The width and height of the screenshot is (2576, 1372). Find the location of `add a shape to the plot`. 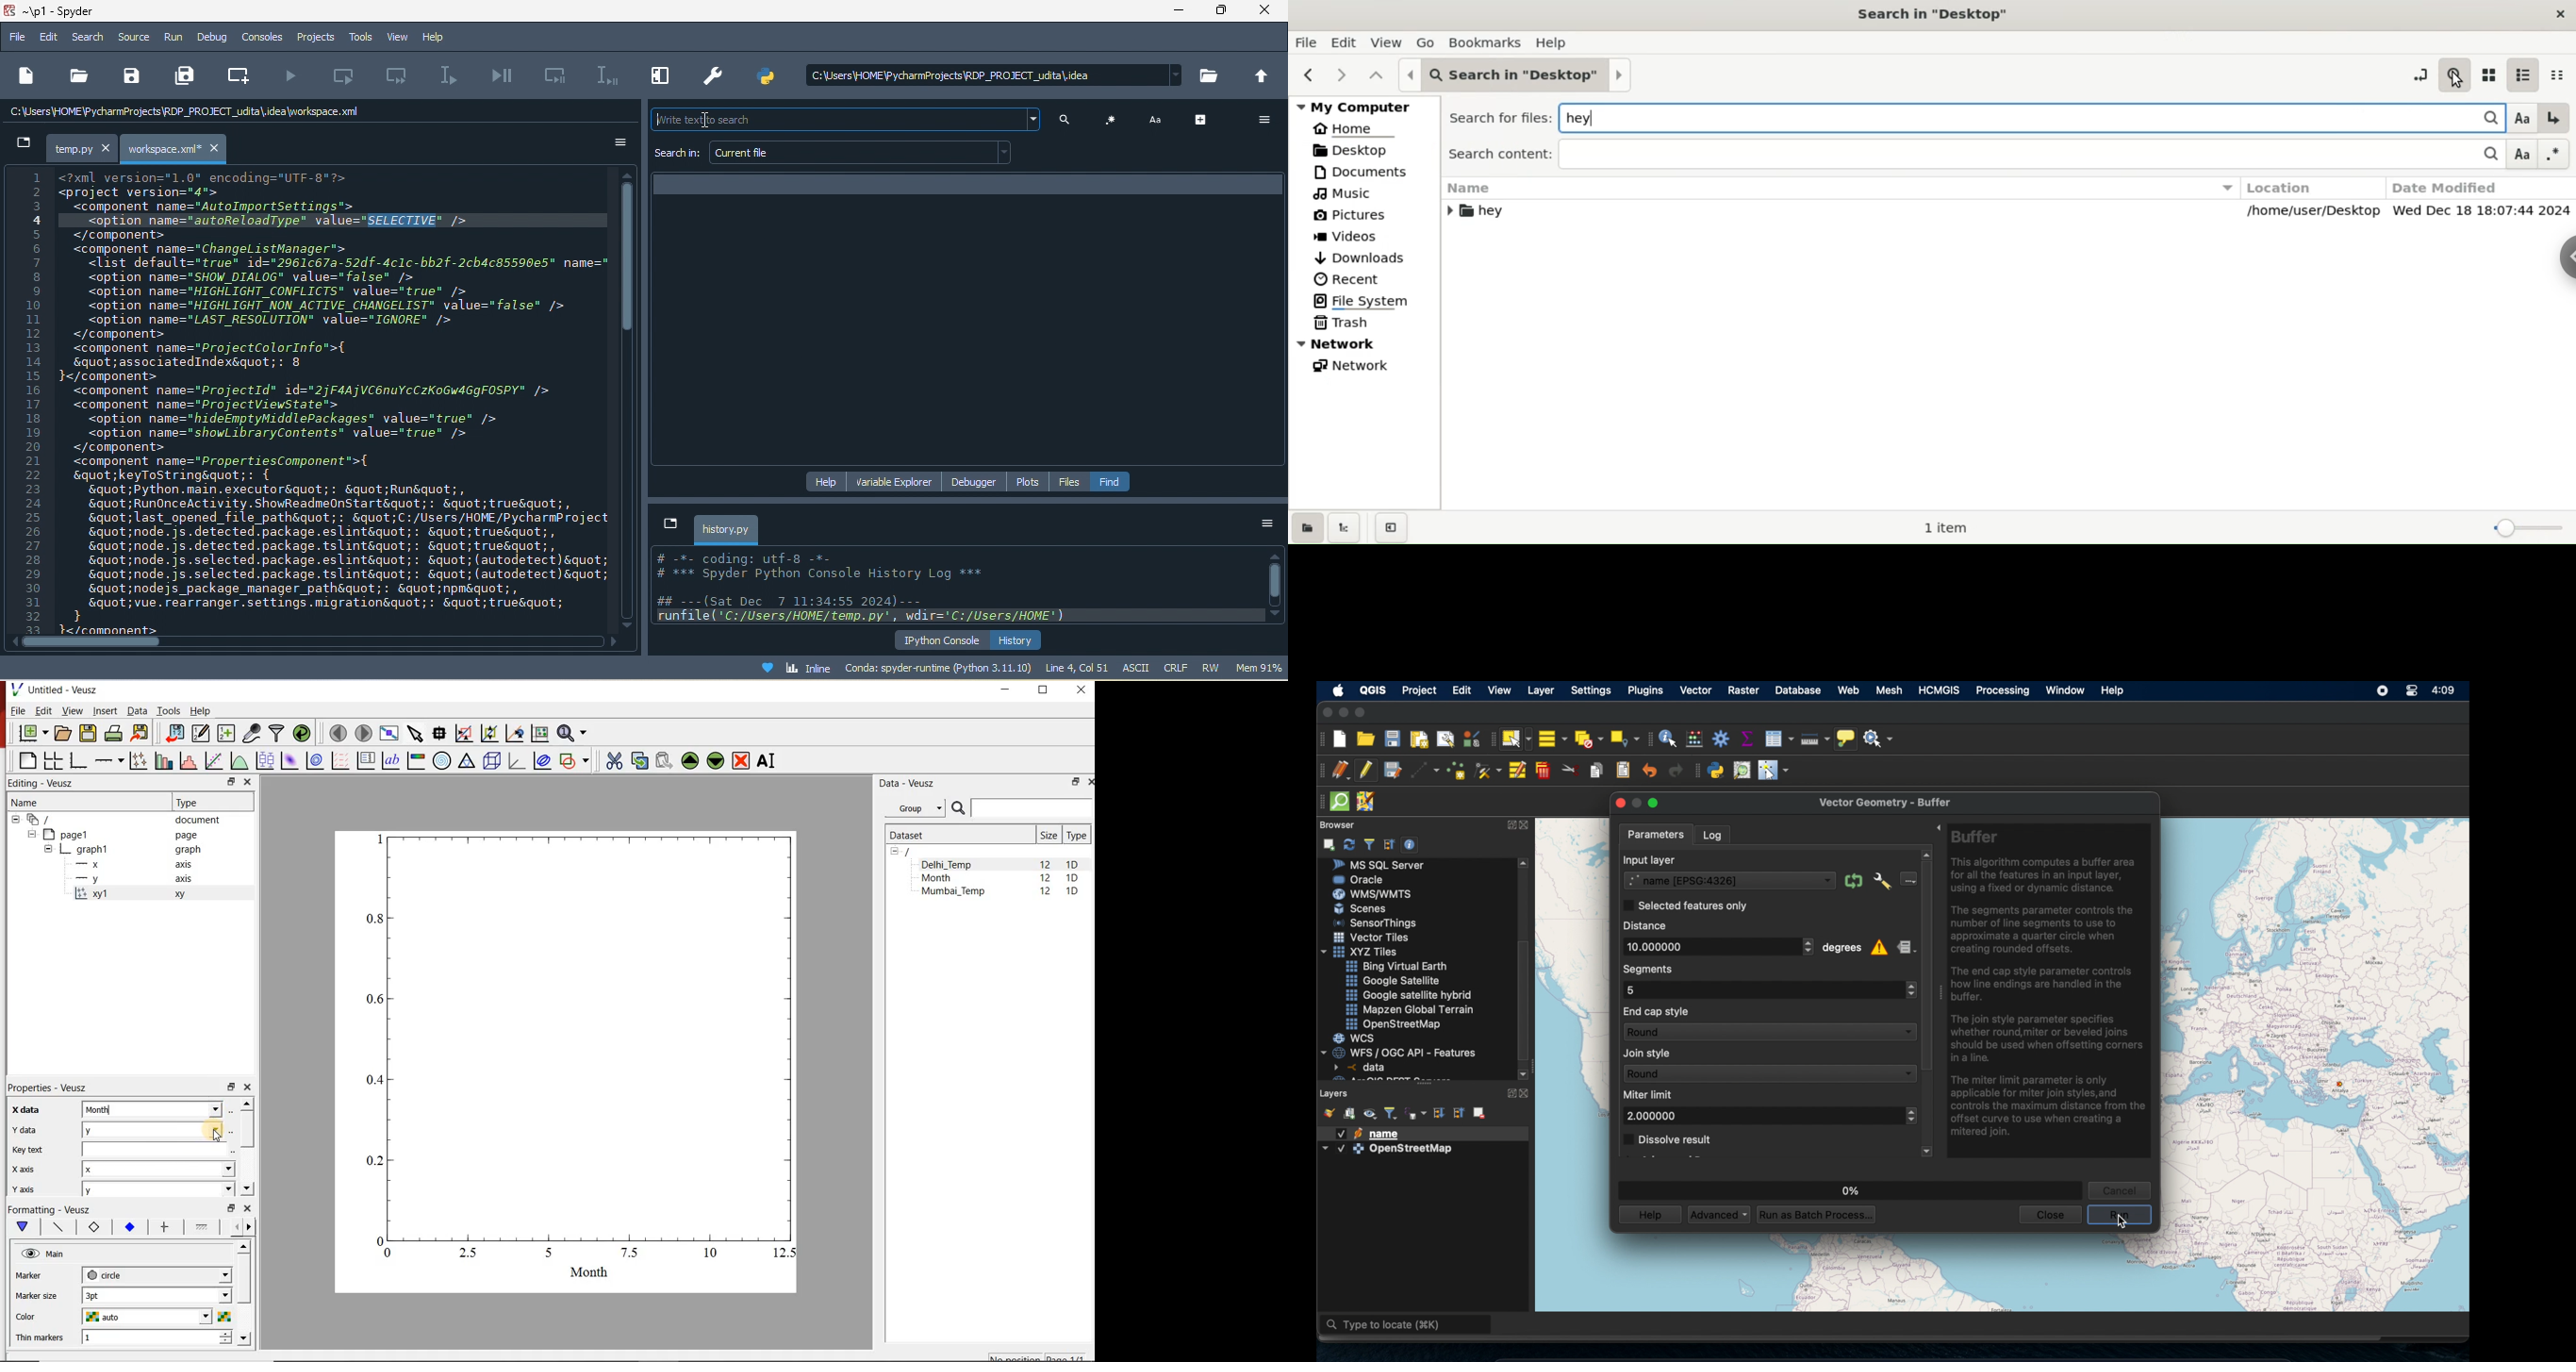

add a shape to the plot is located at coordinates (574, 762).